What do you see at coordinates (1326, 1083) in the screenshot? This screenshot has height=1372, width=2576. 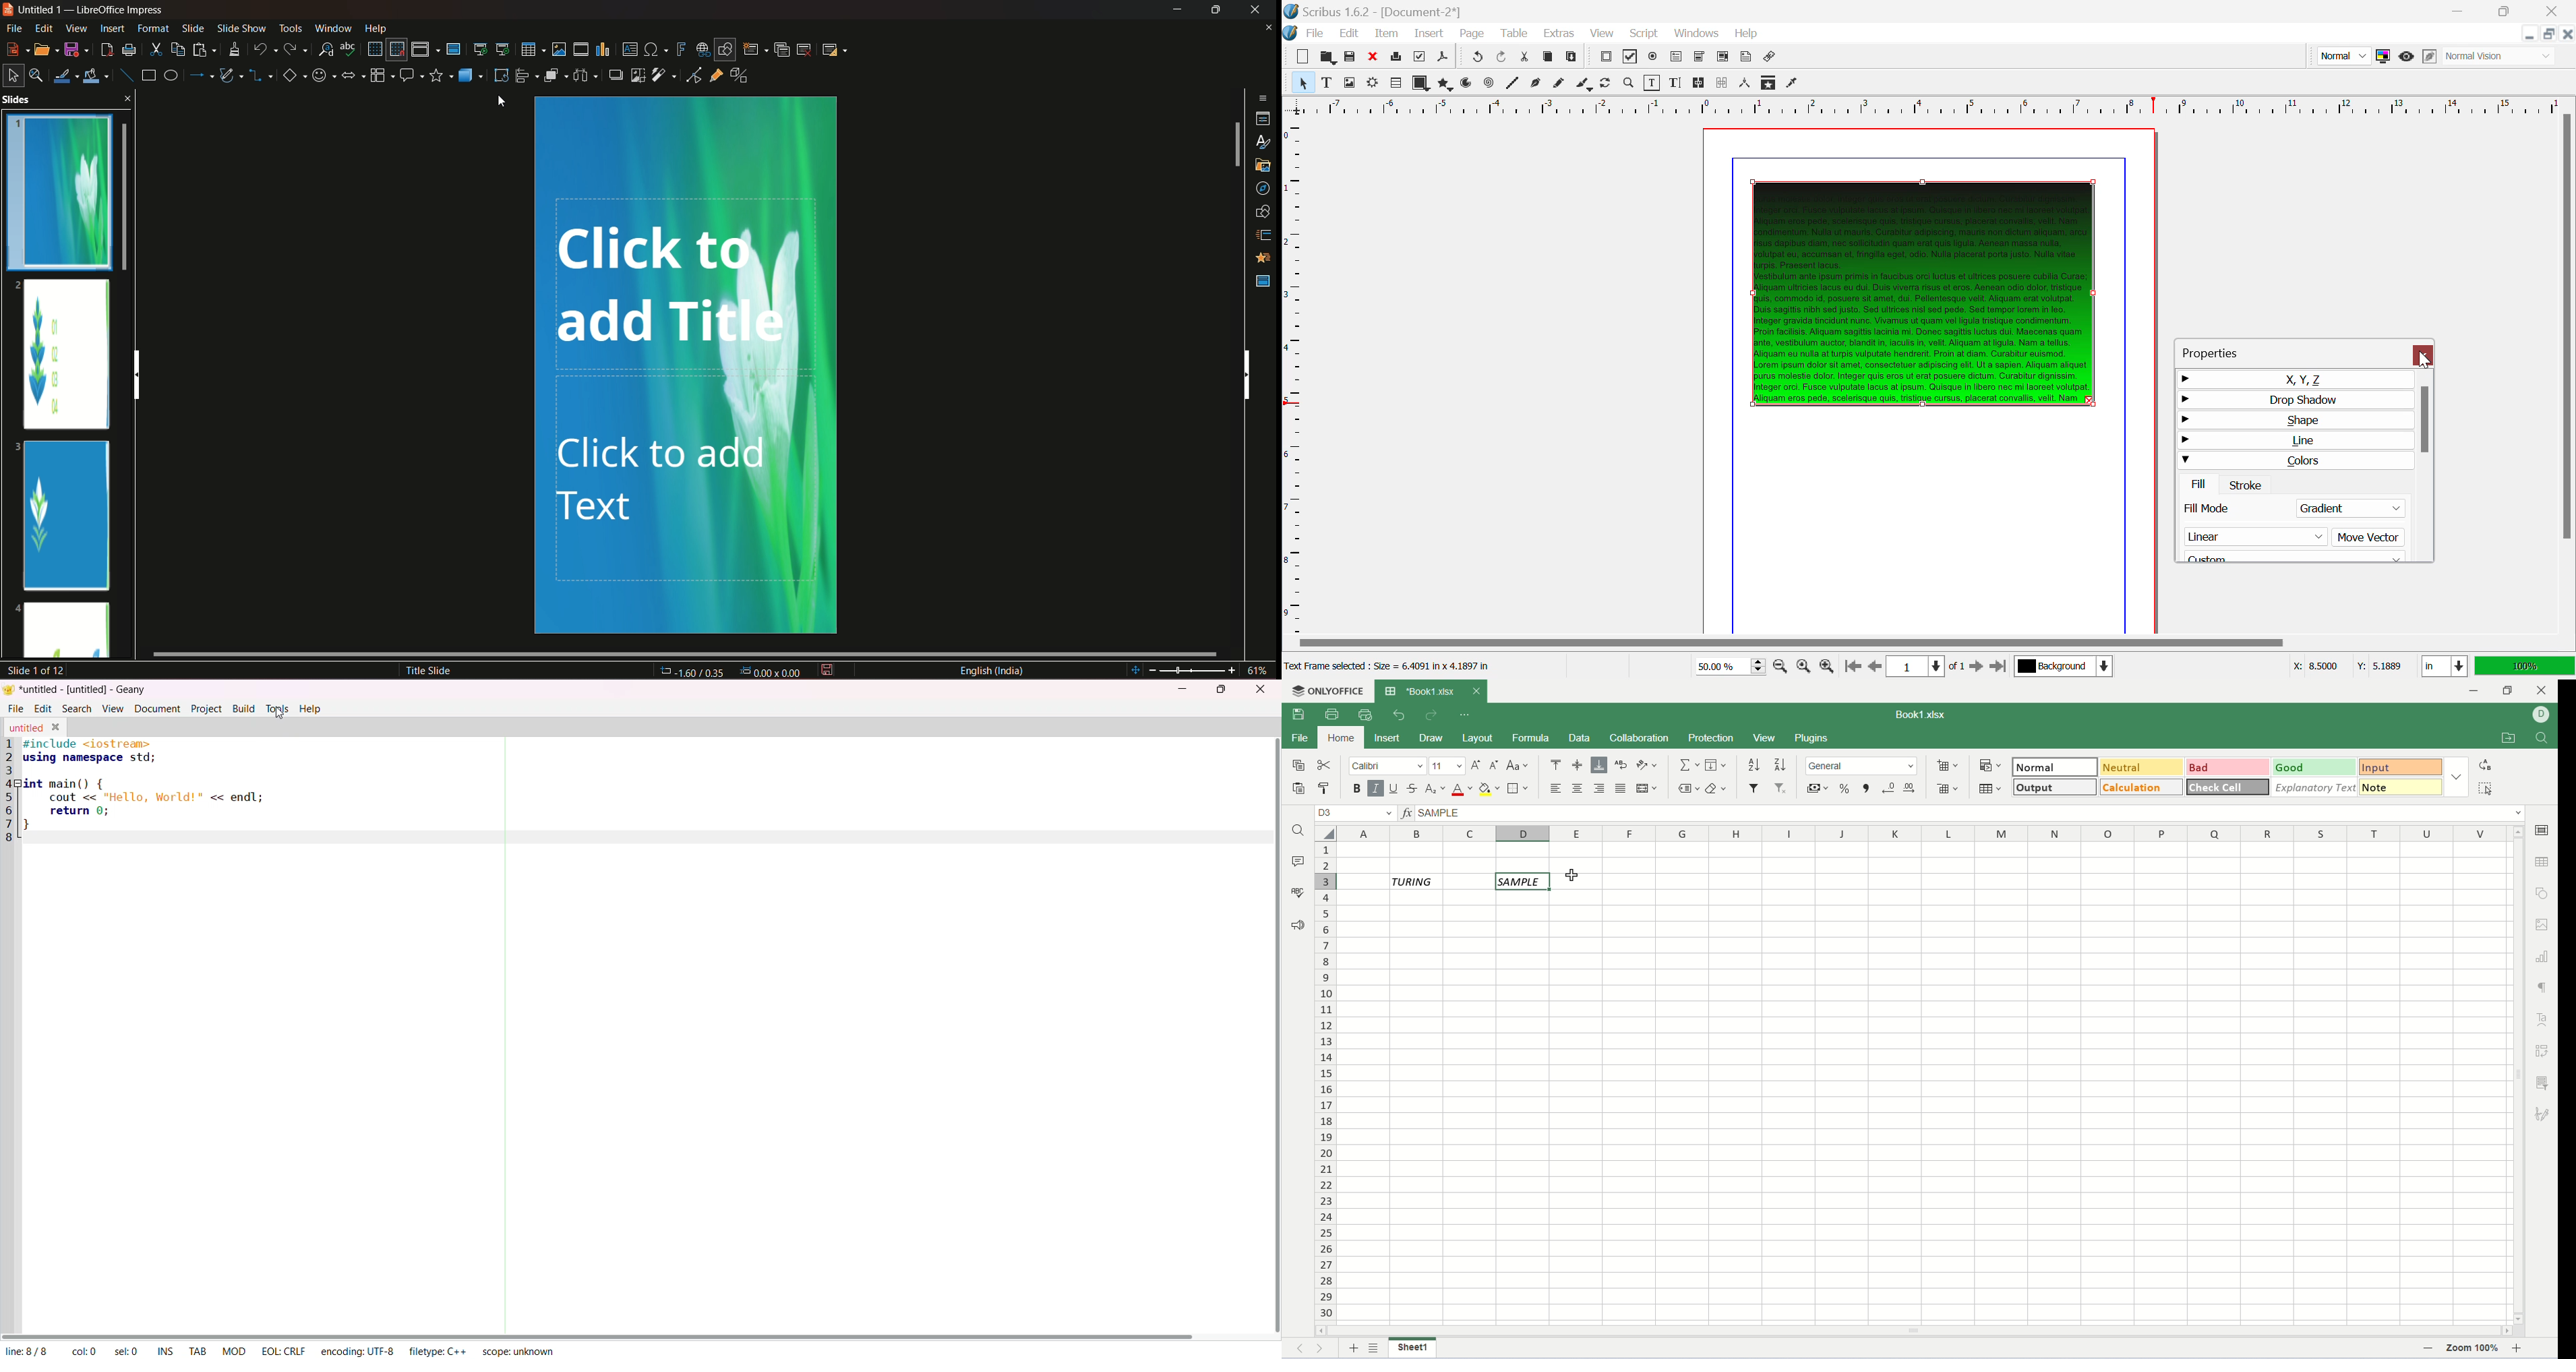 I see `row number` at bounding box center [1326, 1083].